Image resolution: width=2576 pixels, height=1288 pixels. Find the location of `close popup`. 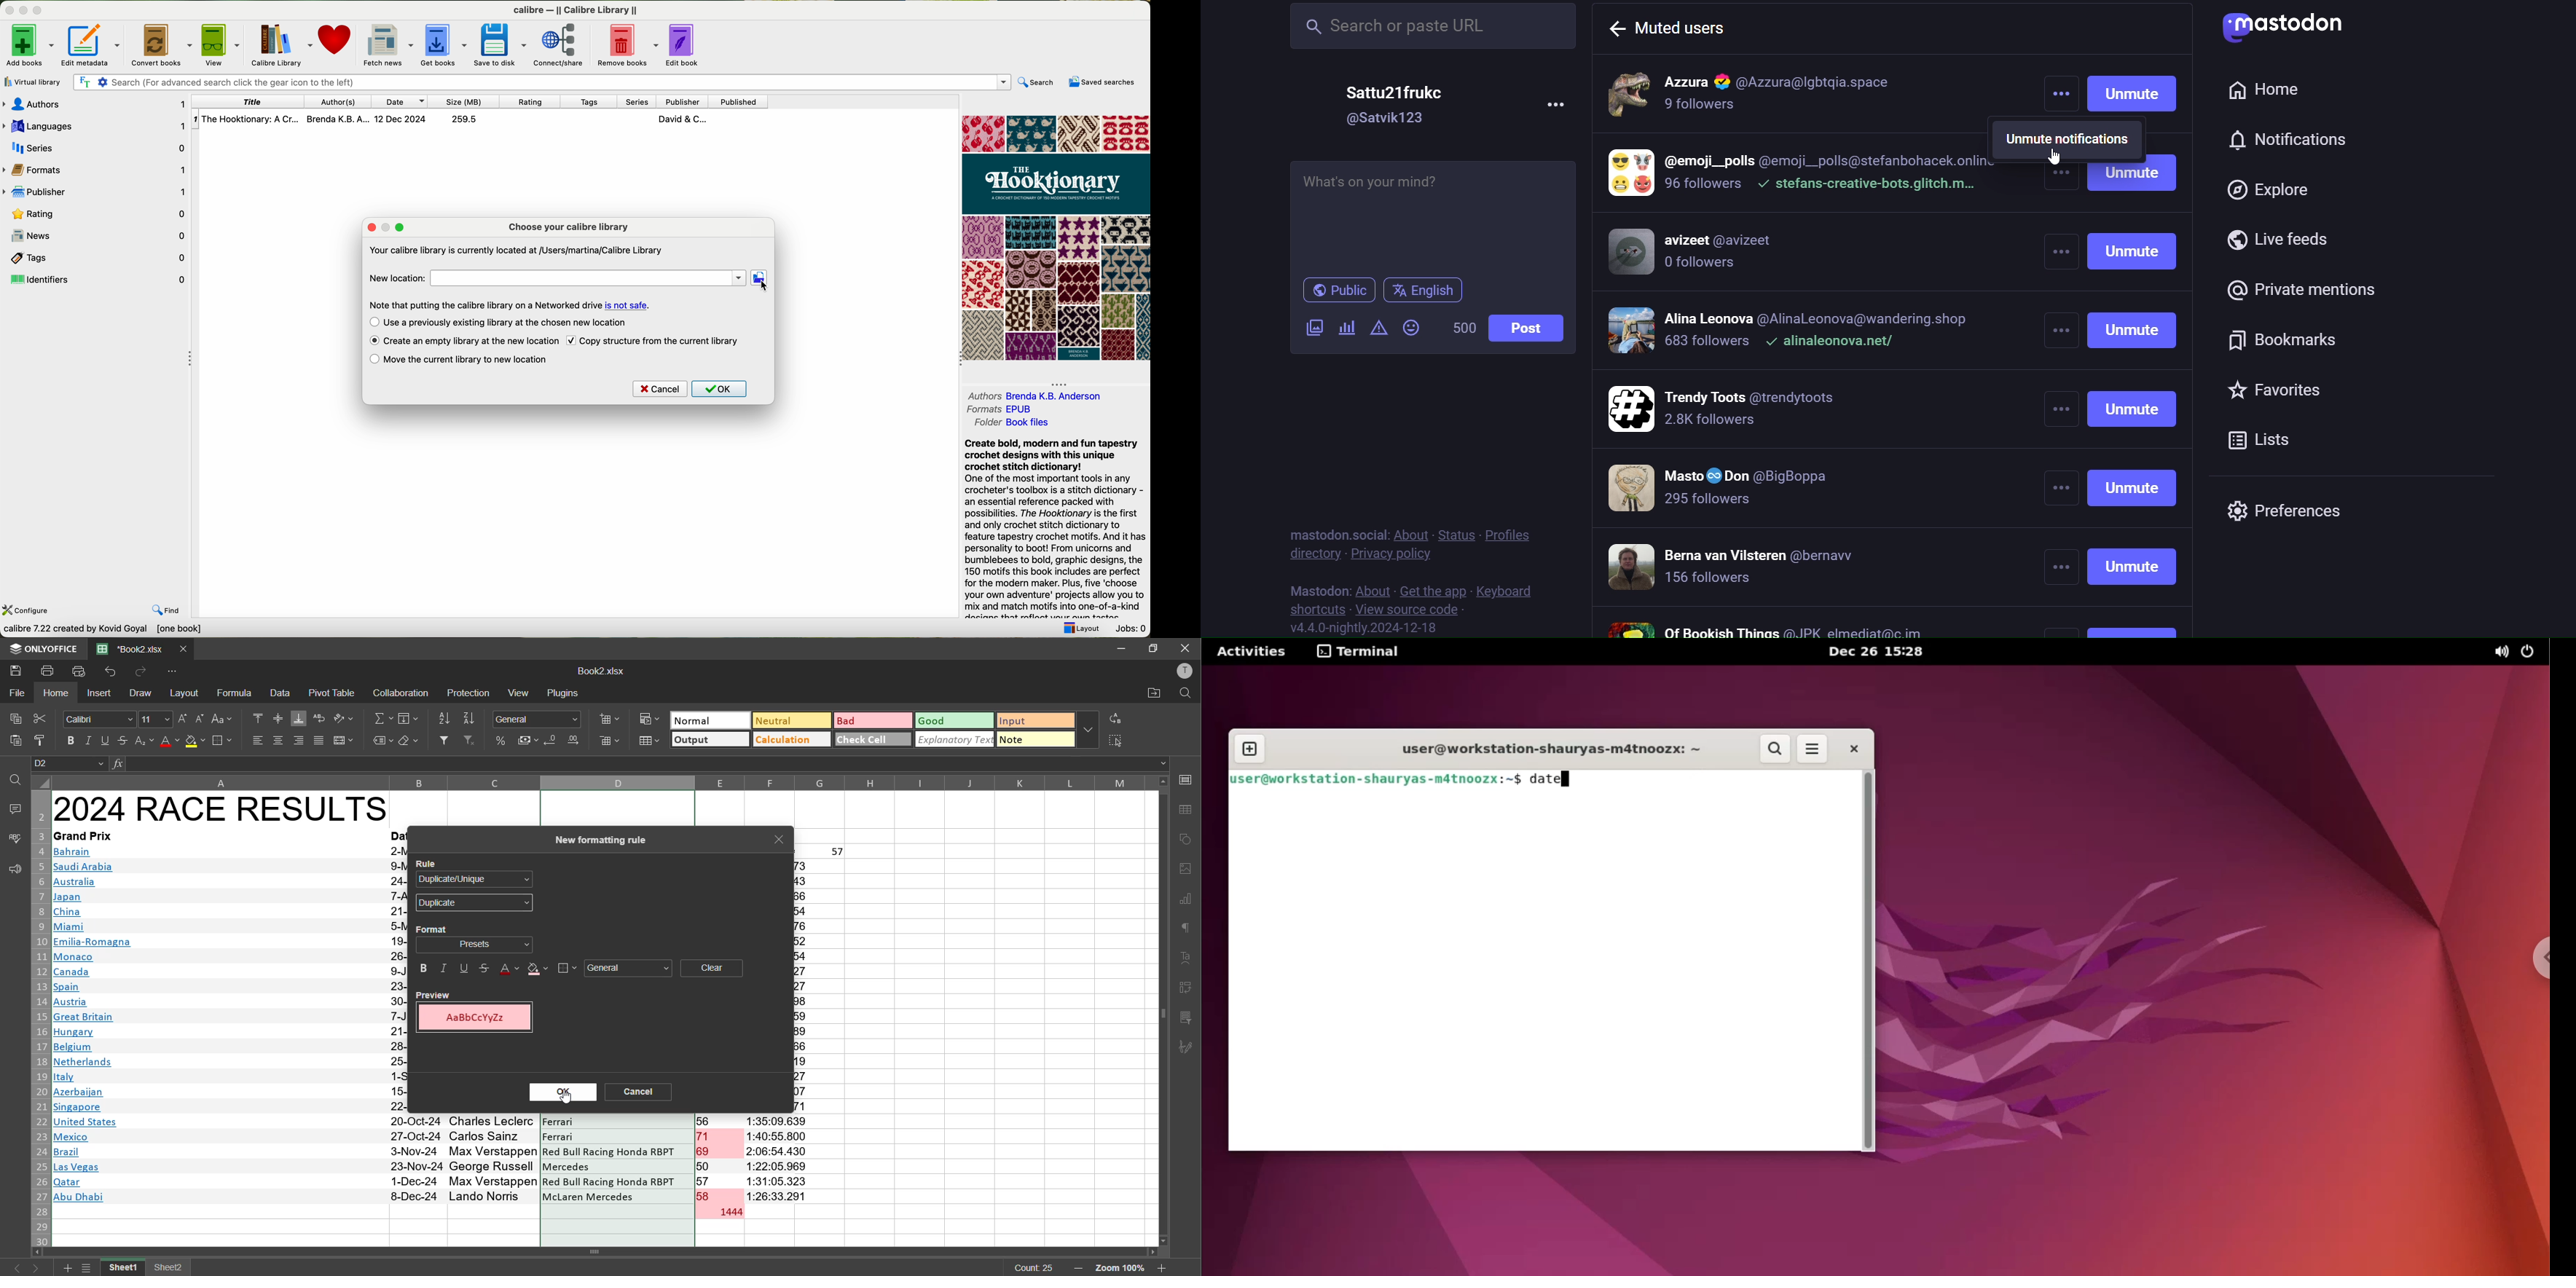

close popup is located at coordinates (370, 227).